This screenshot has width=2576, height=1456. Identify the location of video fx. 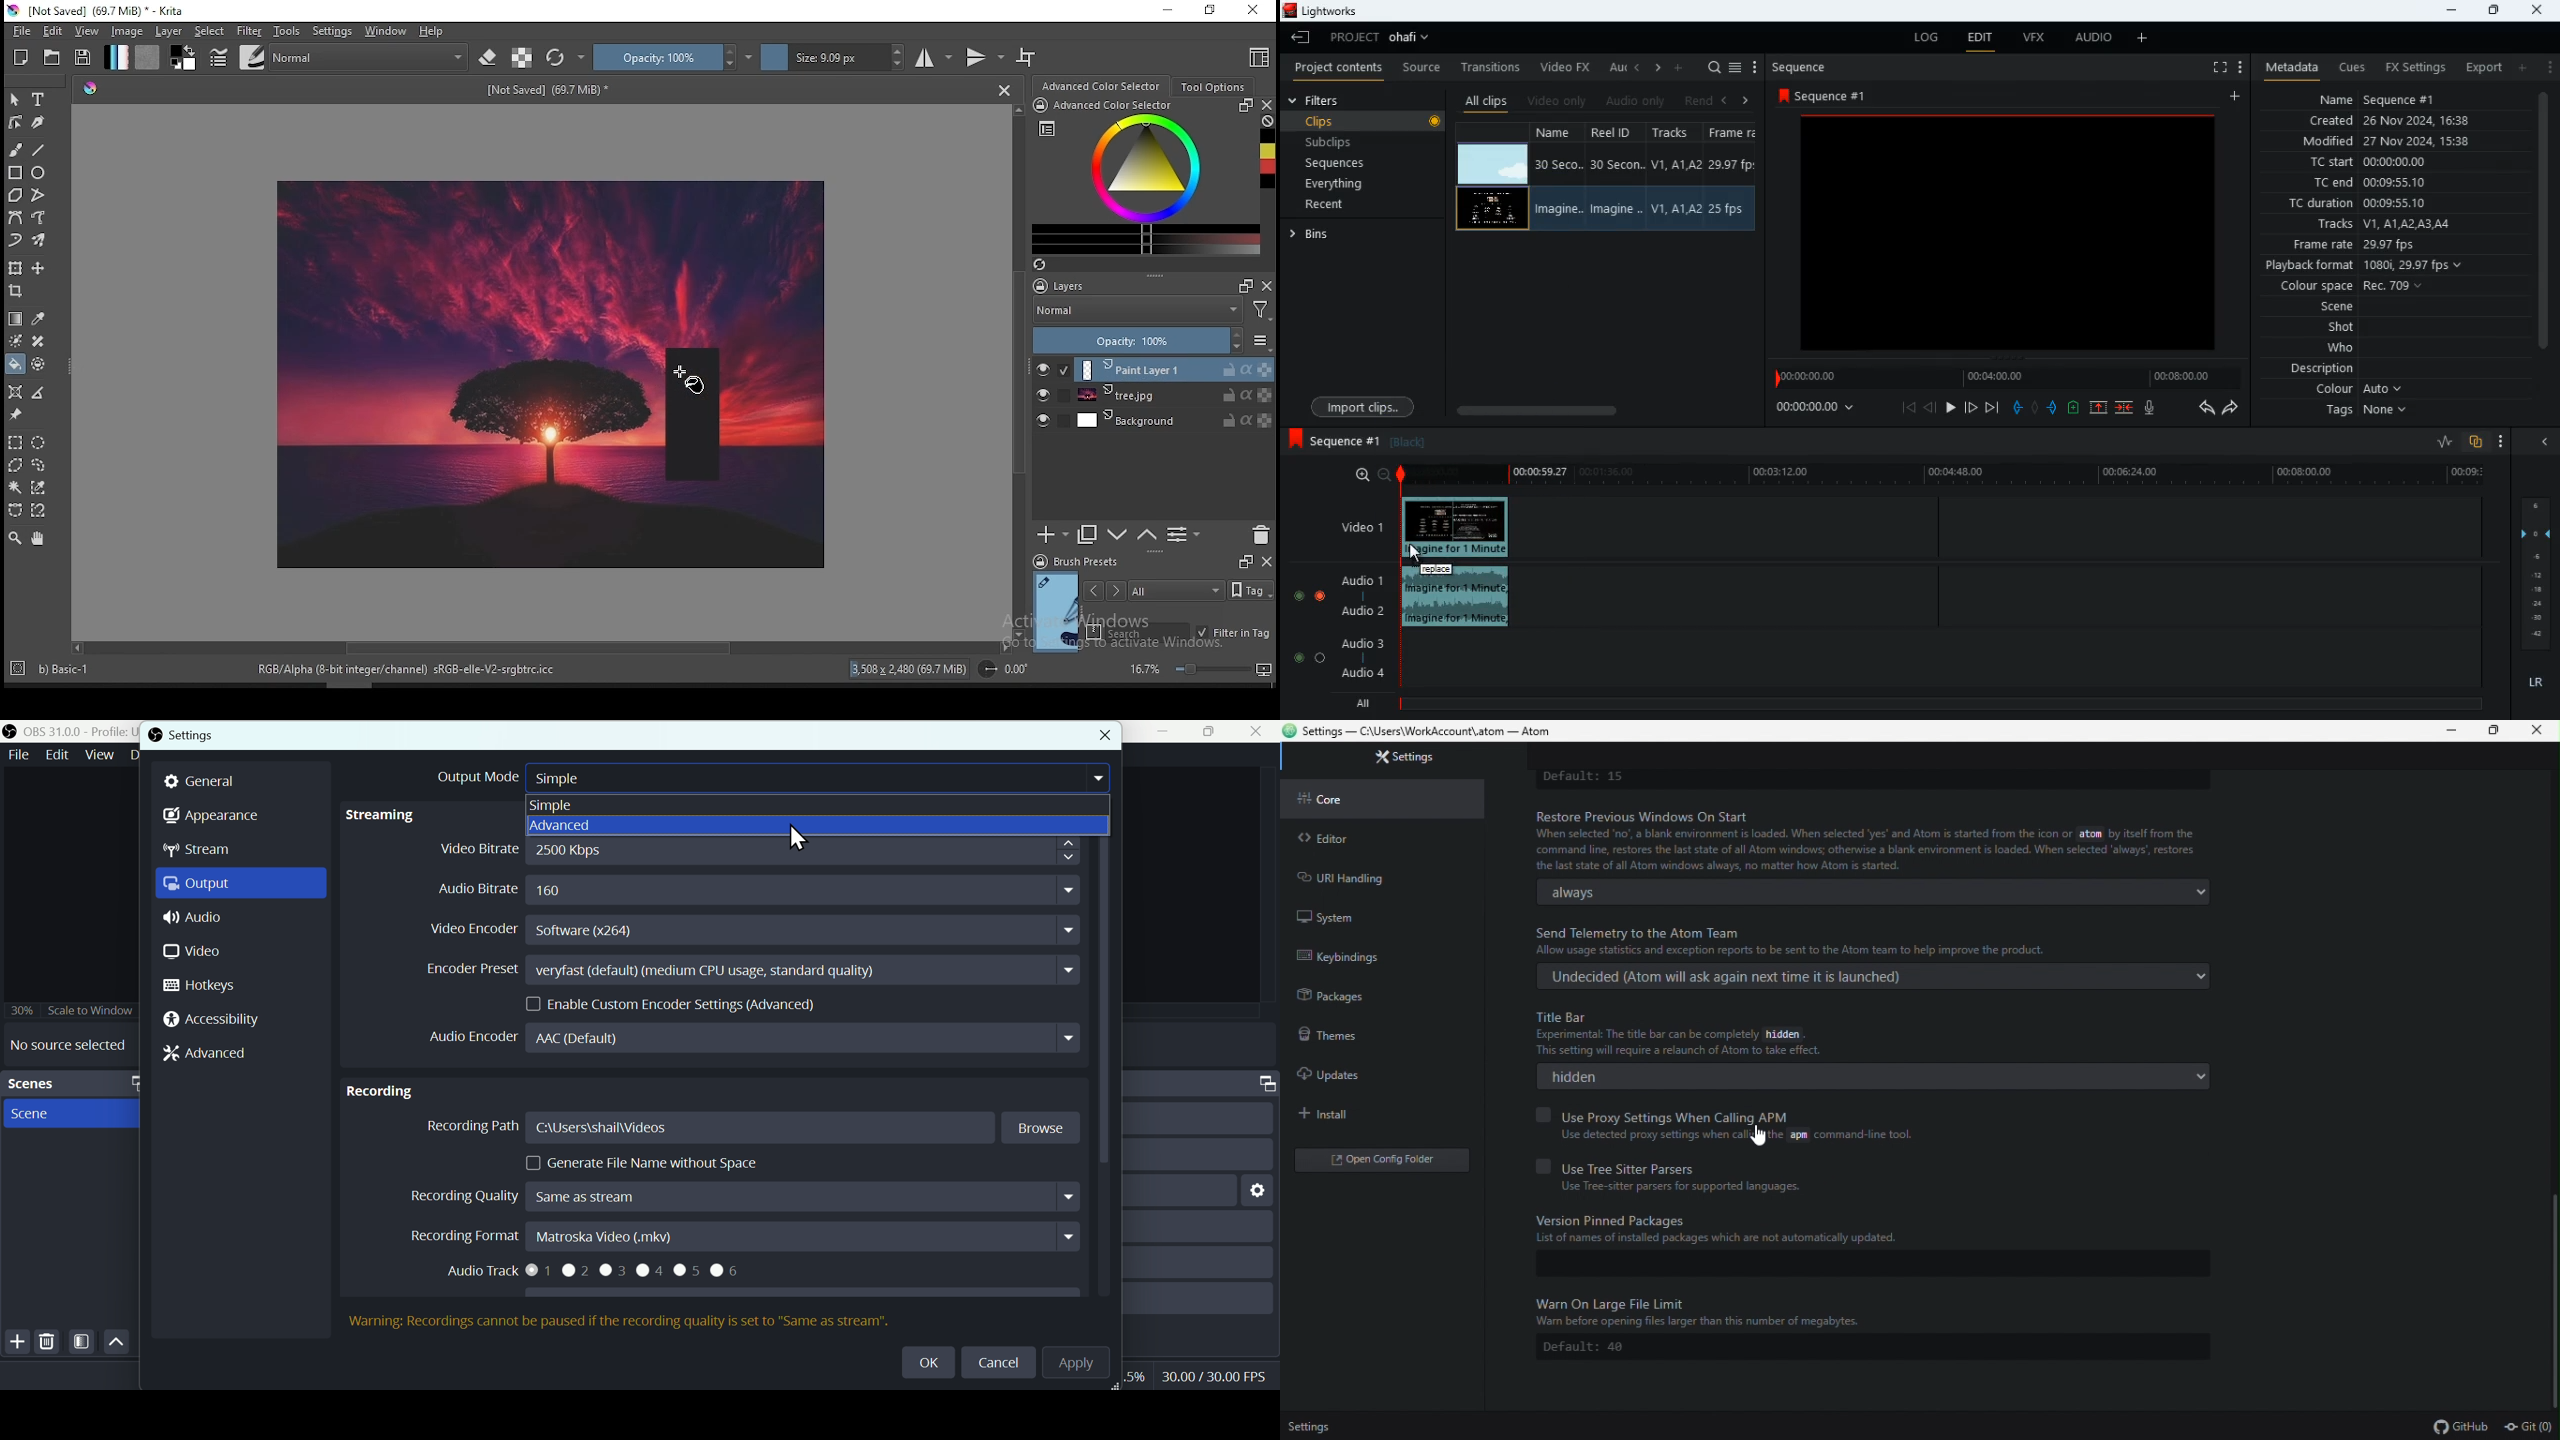
(1567, 66).